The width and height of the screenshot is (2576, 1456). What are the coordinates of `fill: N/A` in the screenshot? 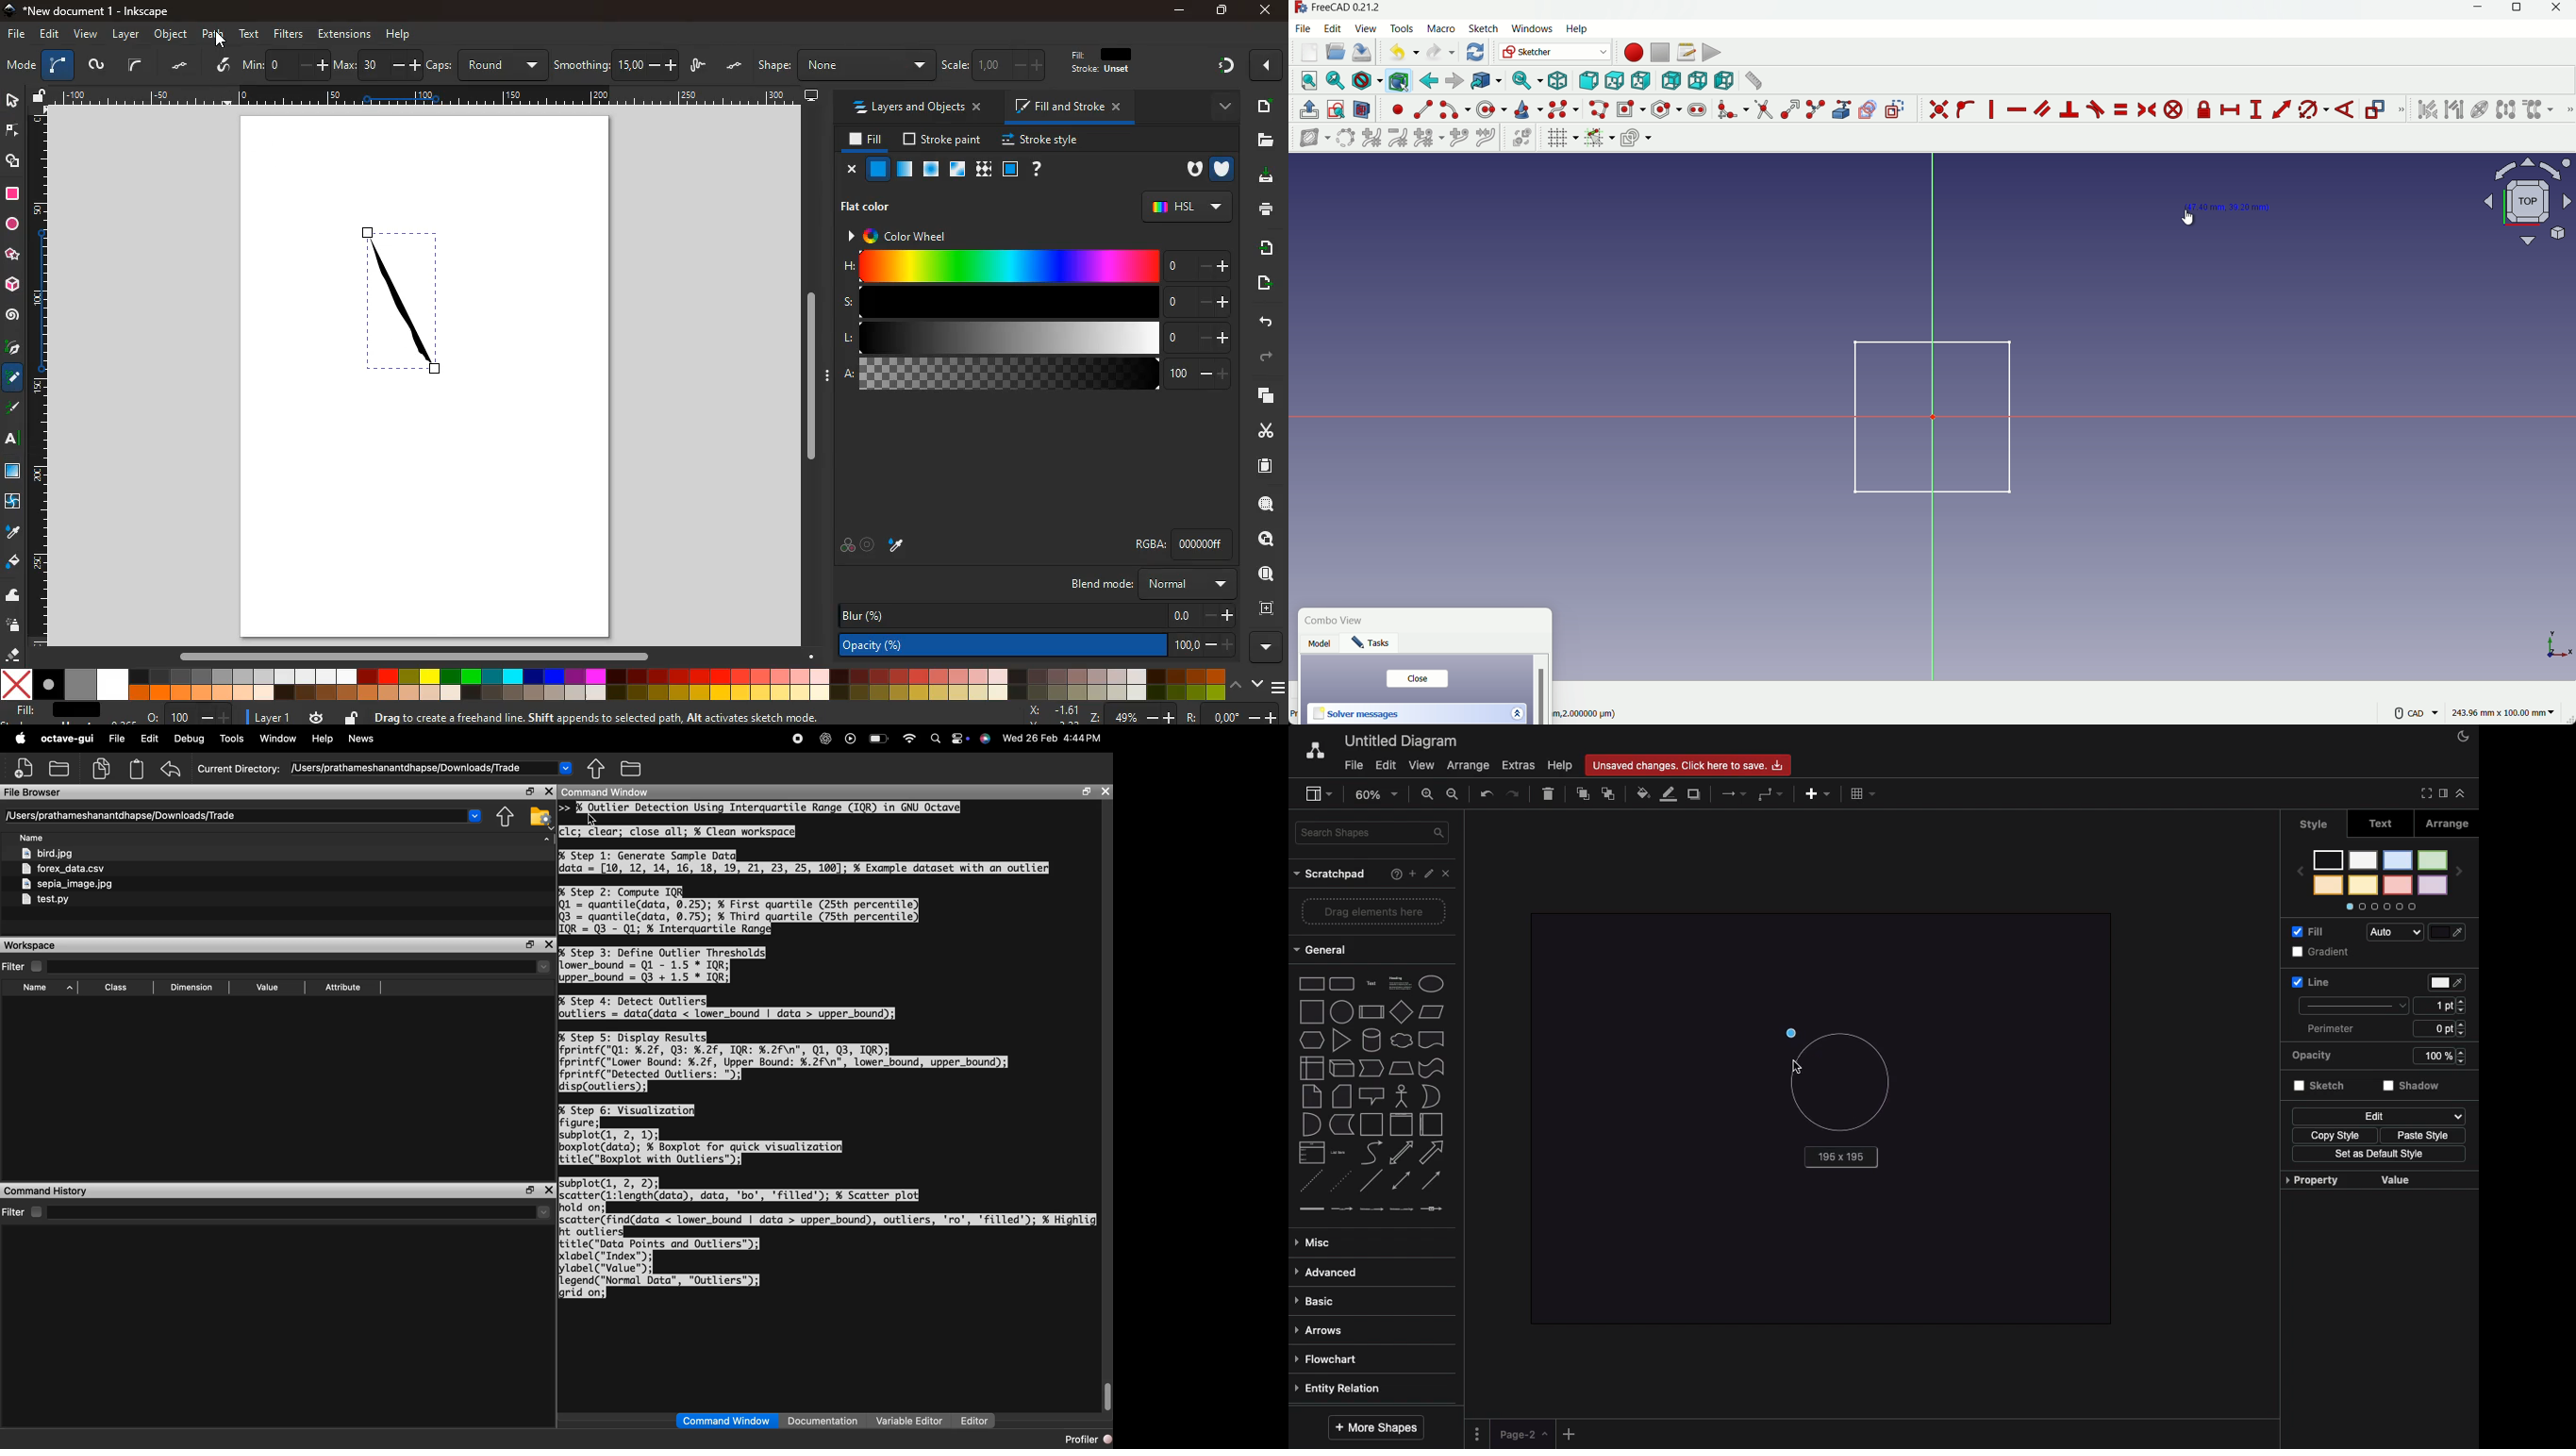 It's located at (54, 710).